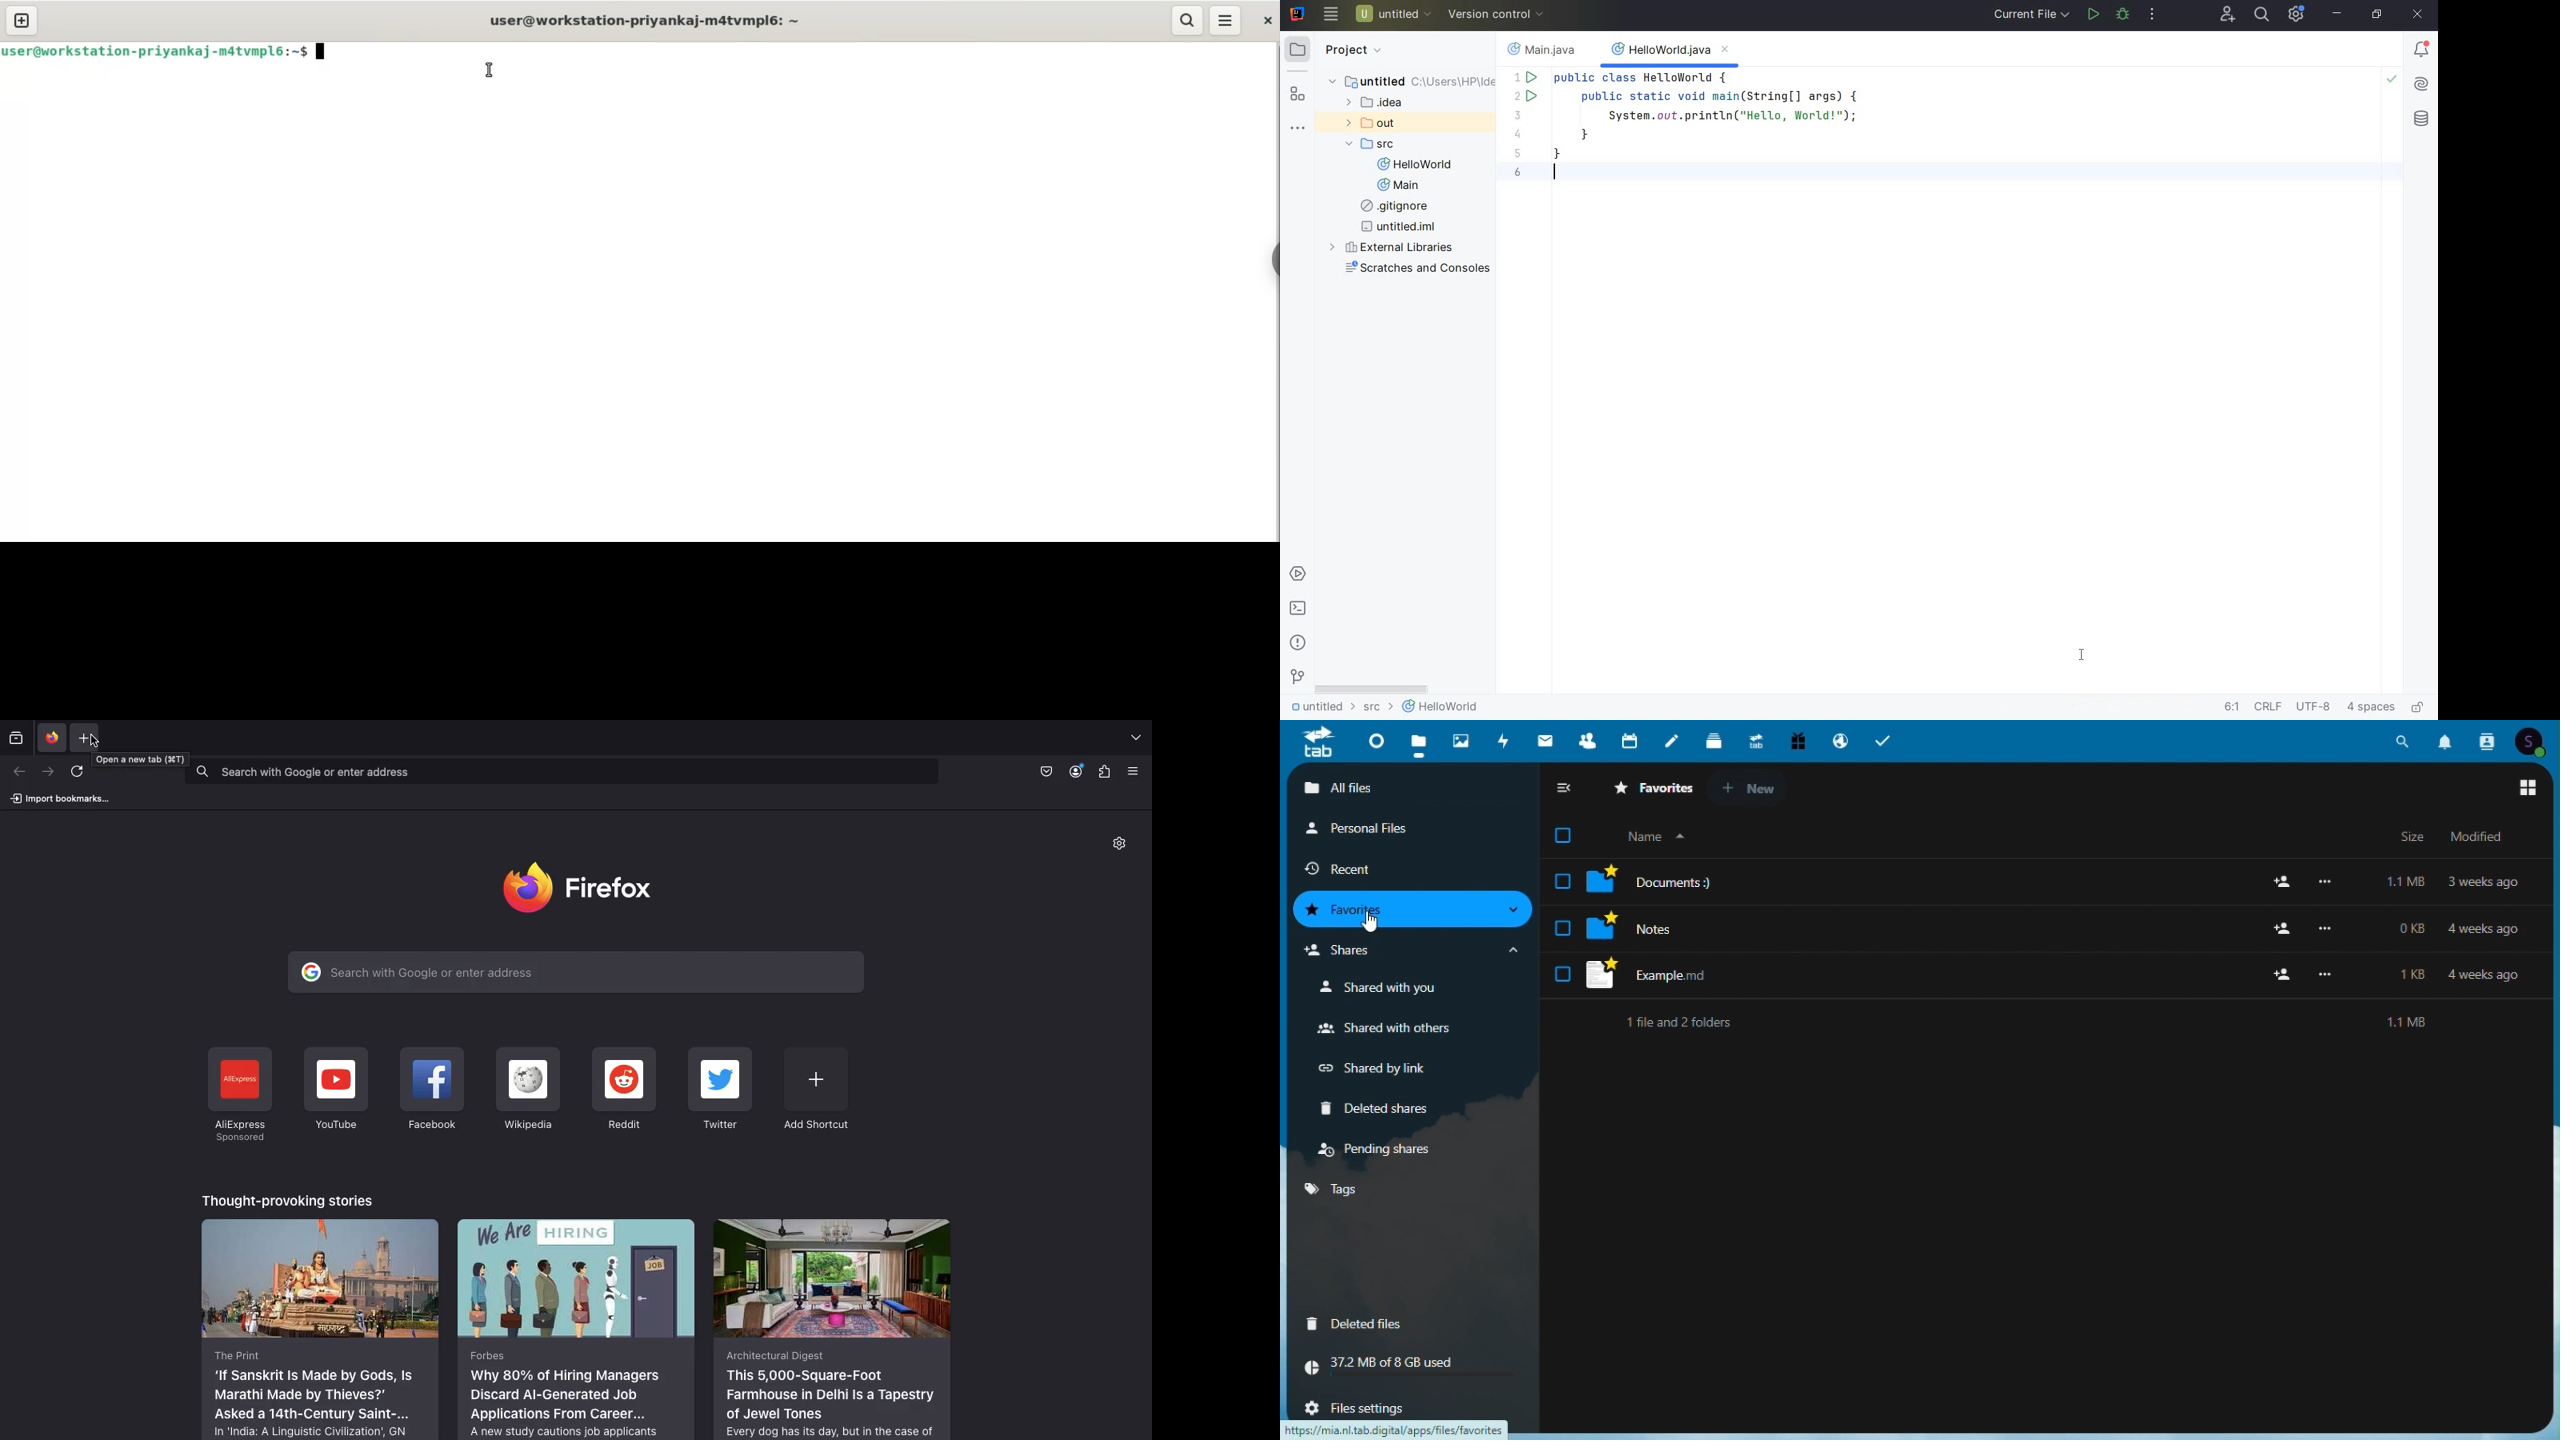 The image size is (2576, 1456). What do you see at coordinates (575, 972) in the screenshot?
I see `Search bar` at bounding box center [575, 972].